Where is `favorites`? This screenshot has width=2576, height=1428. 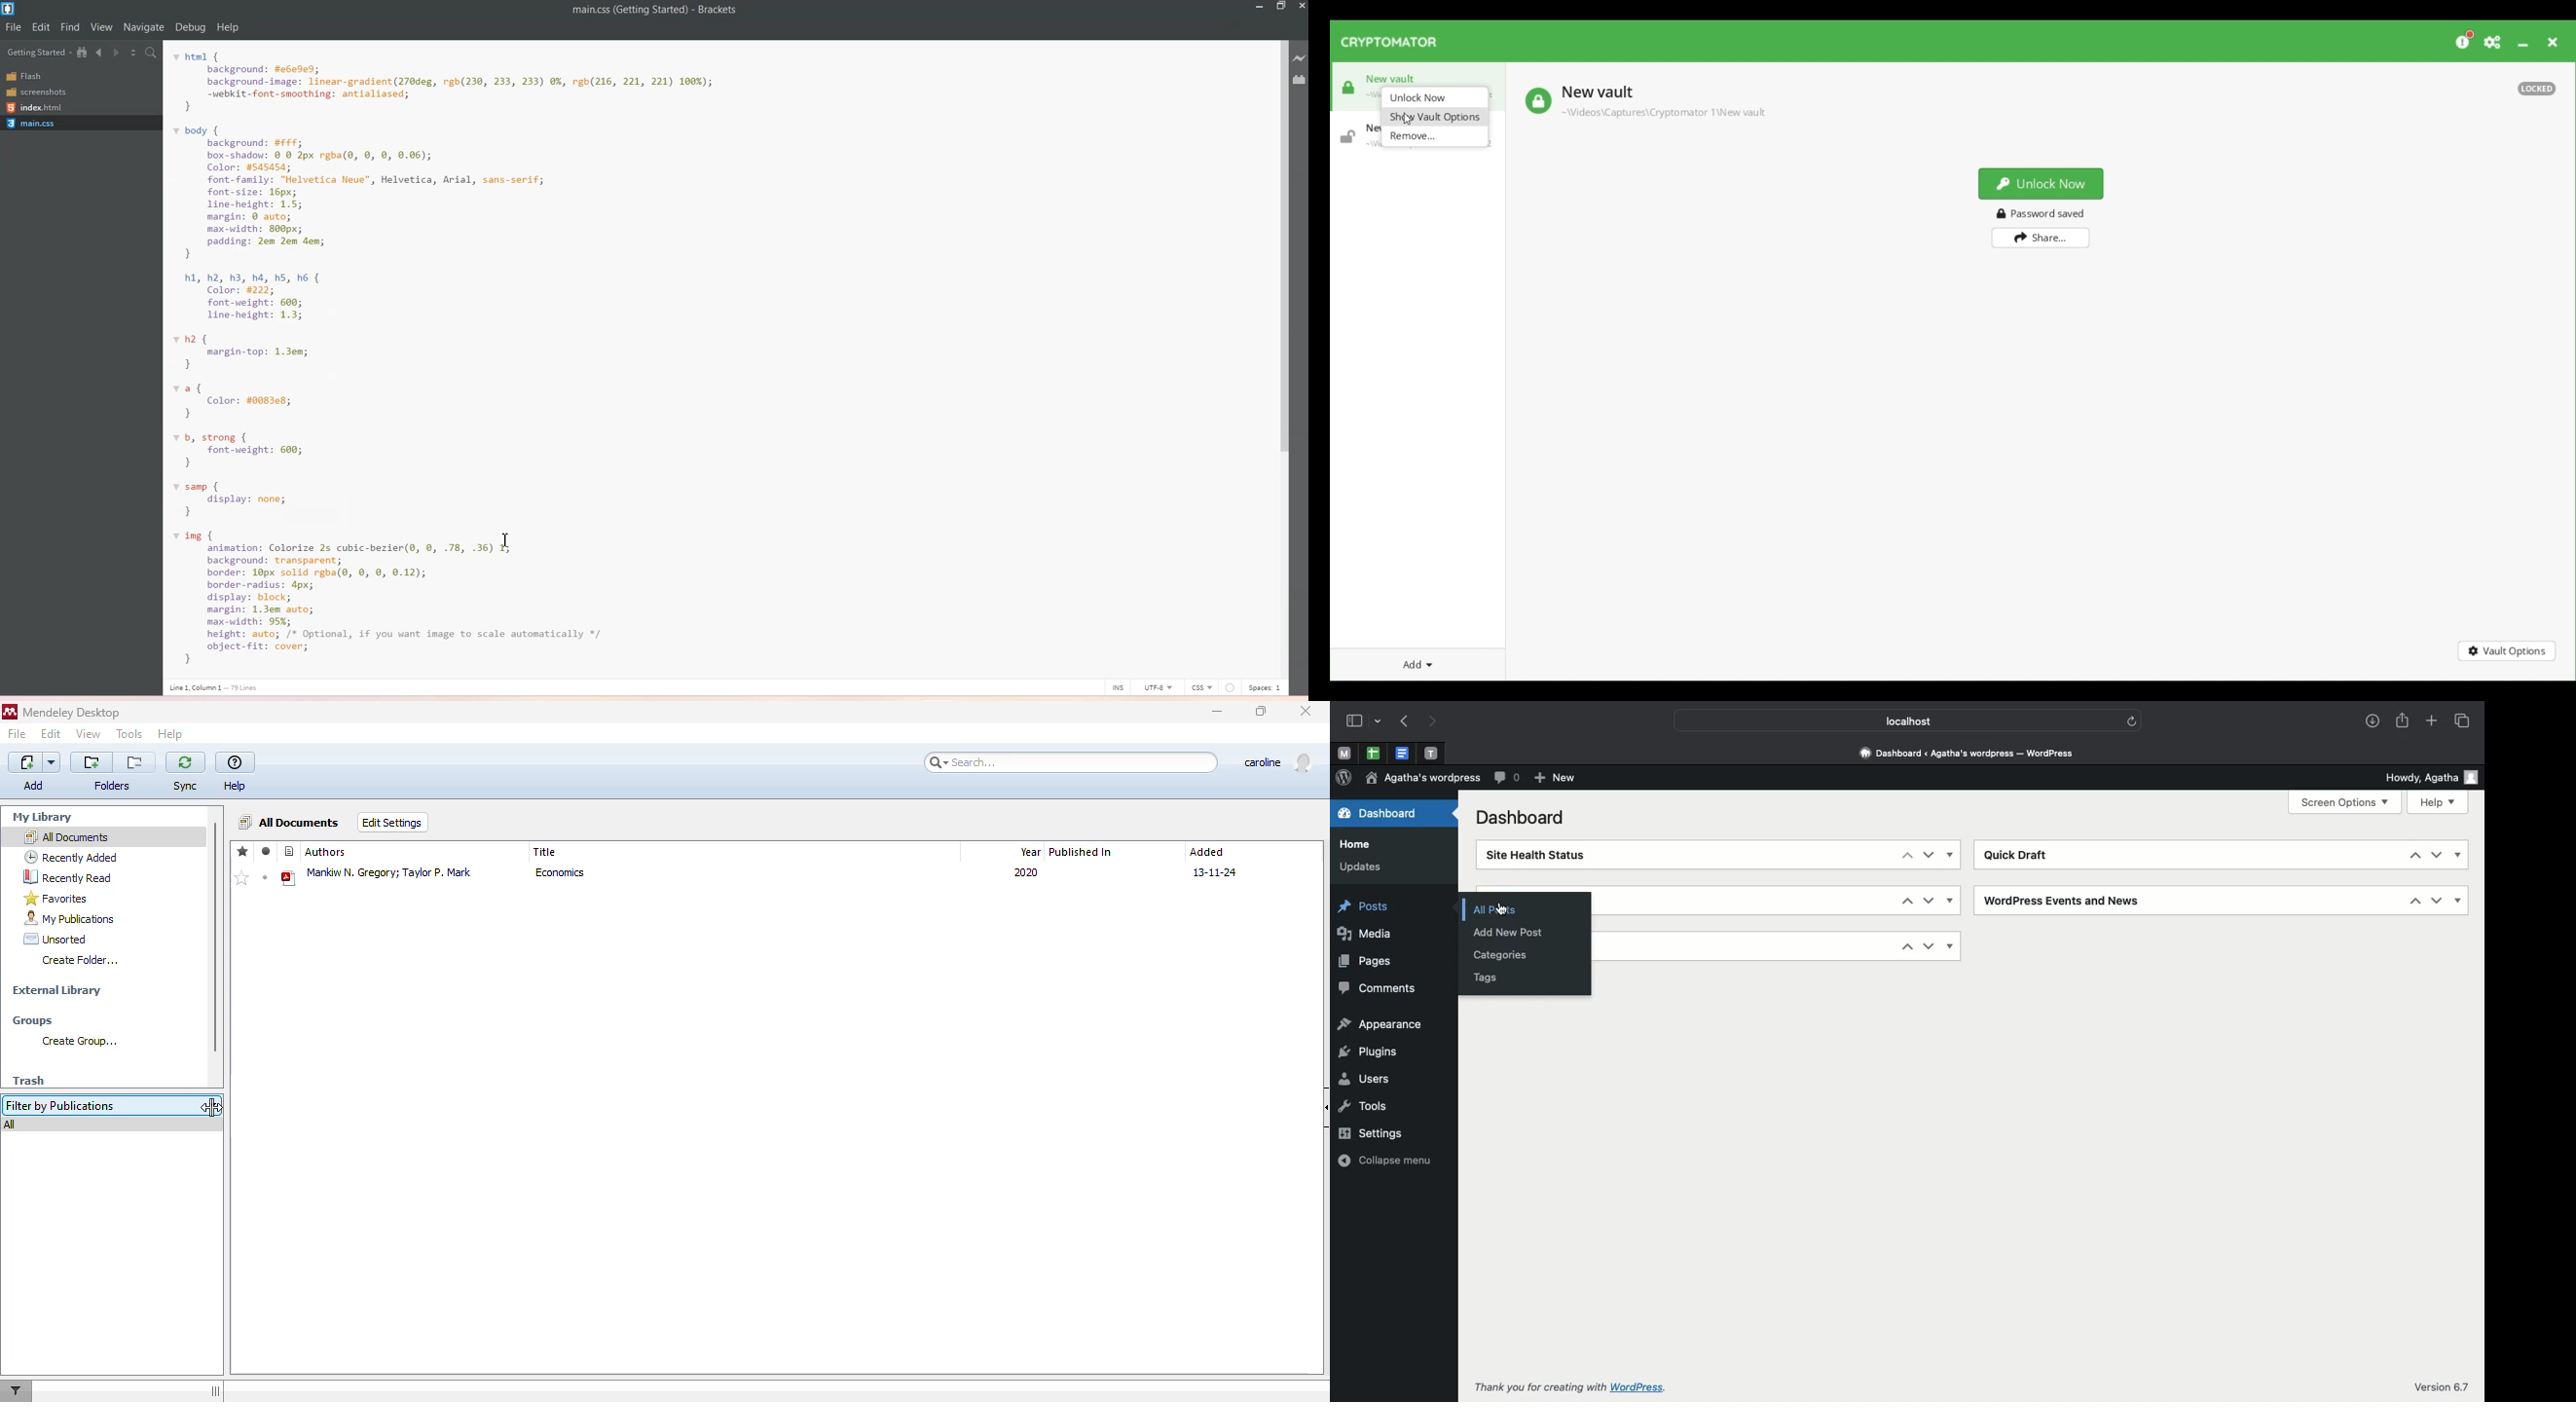 favorites is located at coordinates (56, 899).